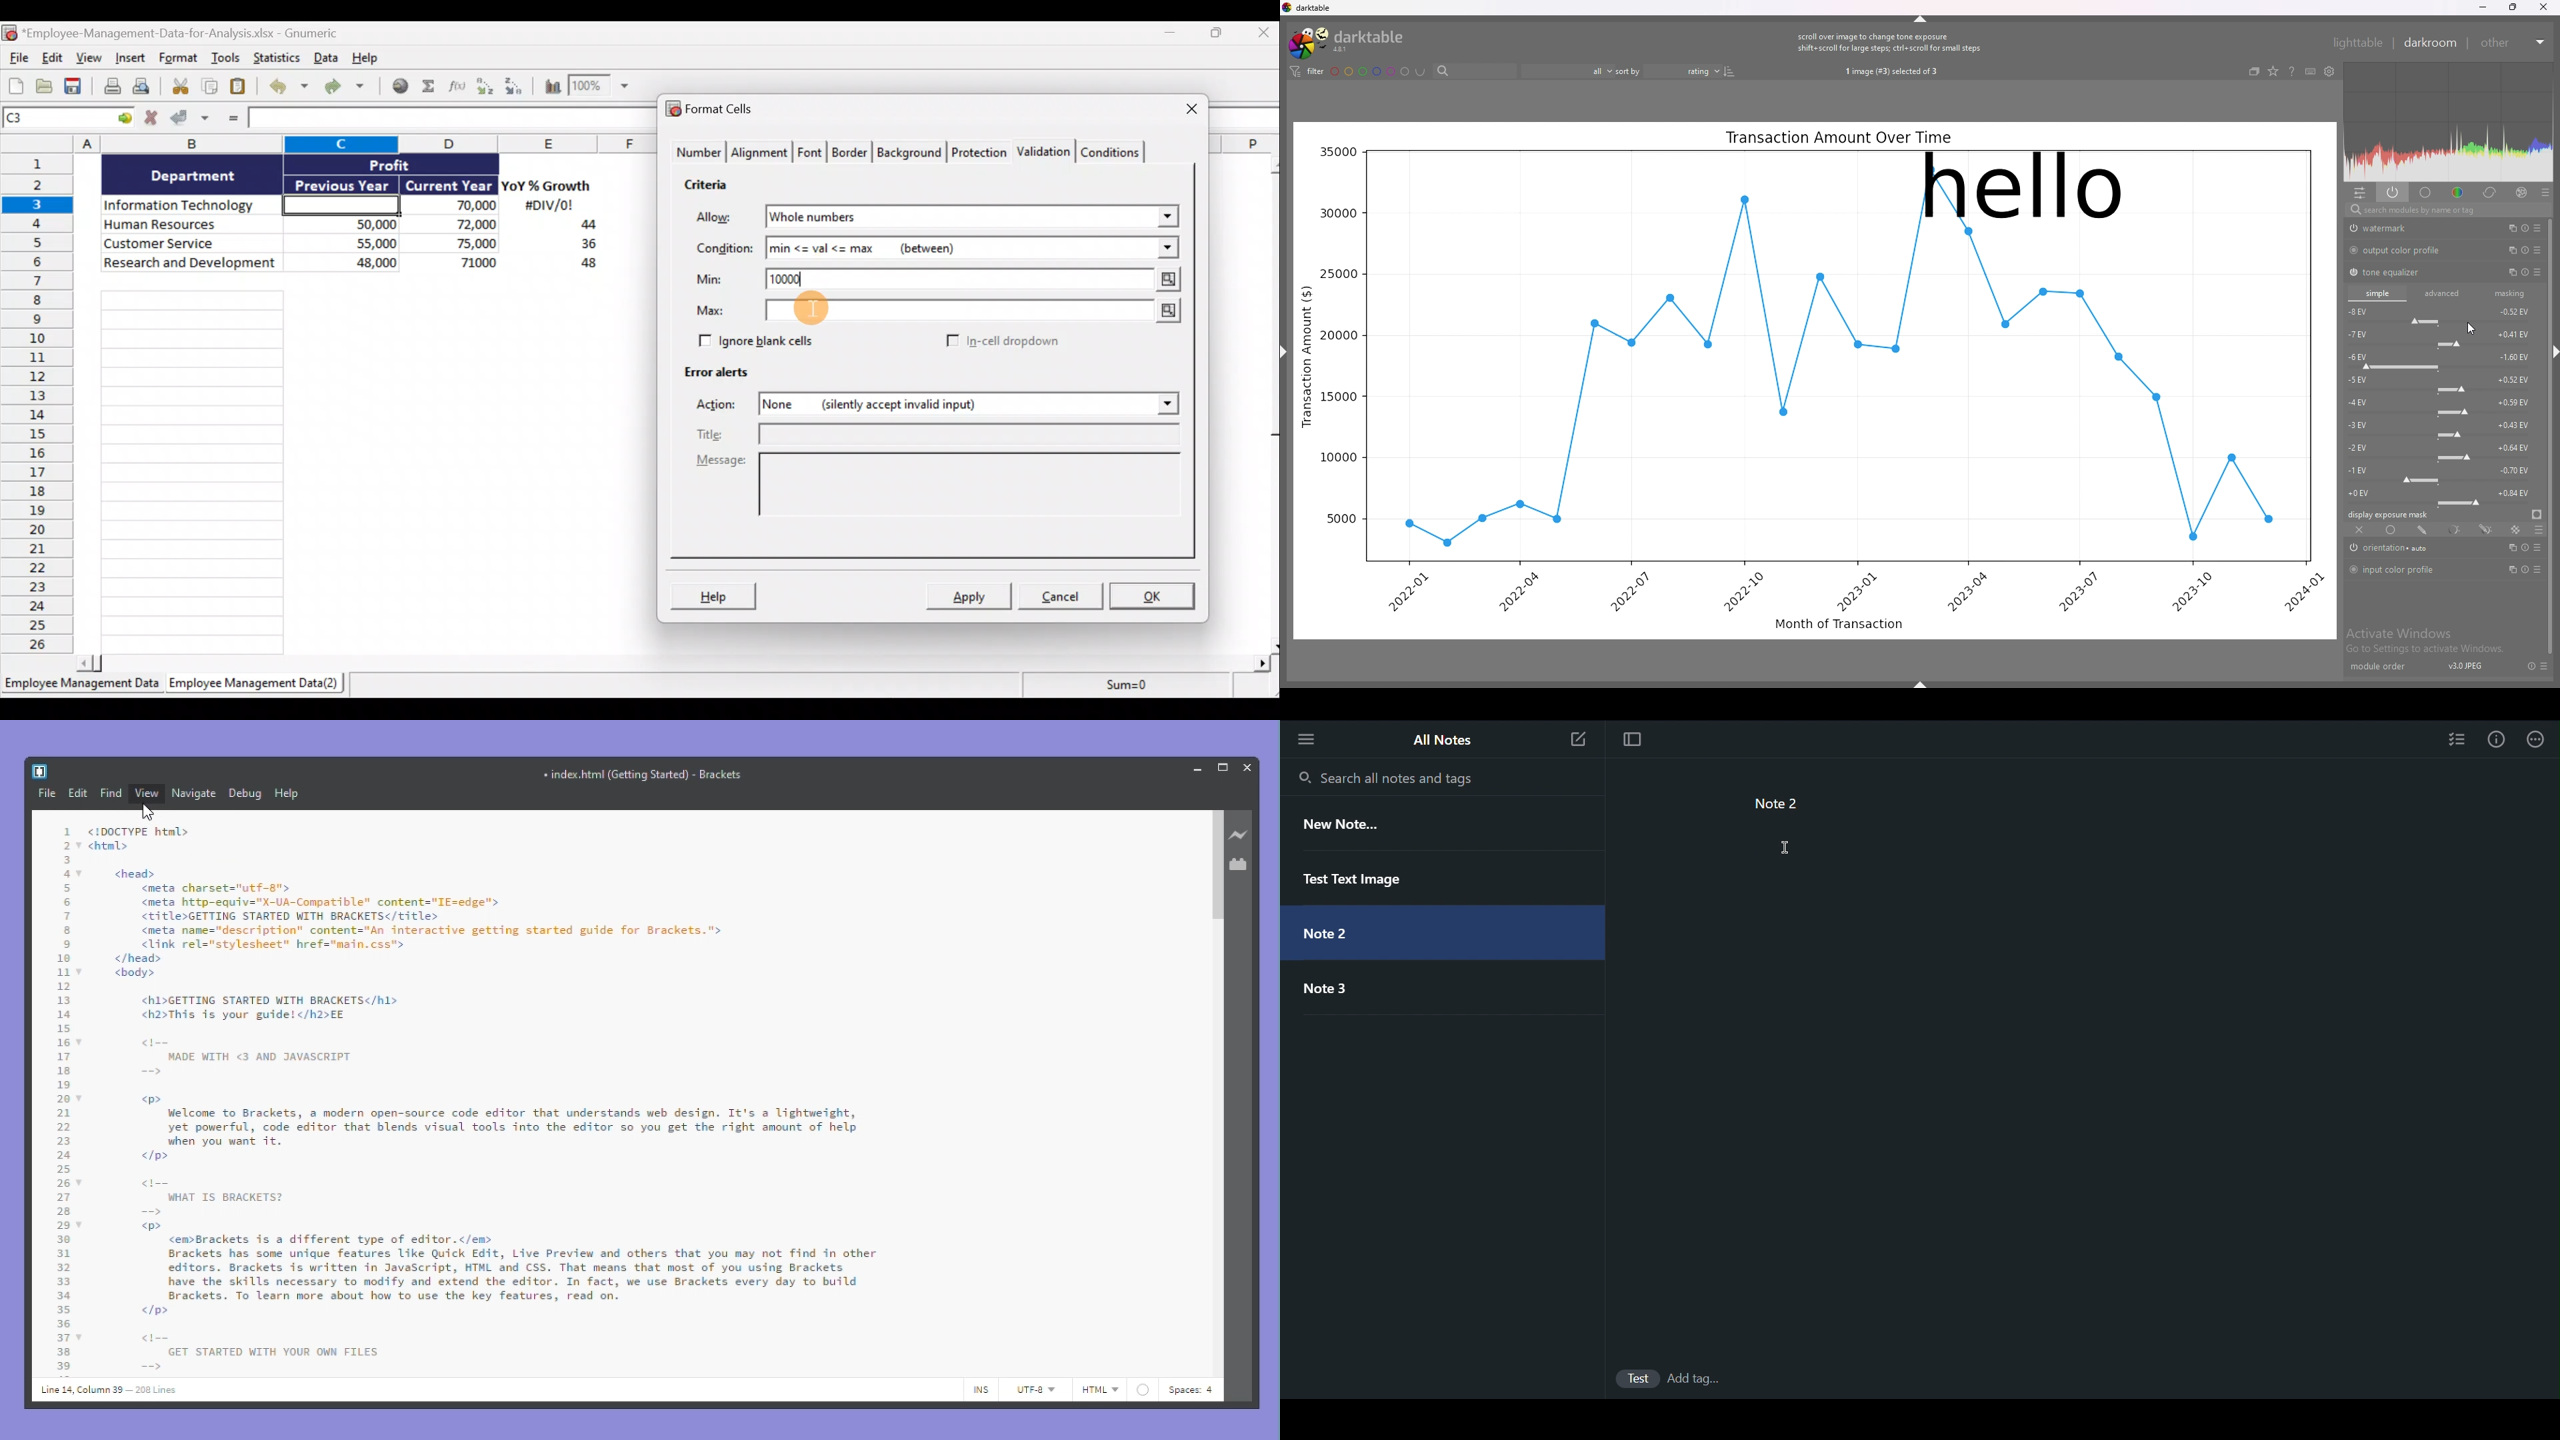 Image resolution: width=2576 pixels, height=1456 pixels. What do you see at coordinates (401, 86) in the screenshot?
I see `Insert hyperlink` at bounding box center [401, 86].